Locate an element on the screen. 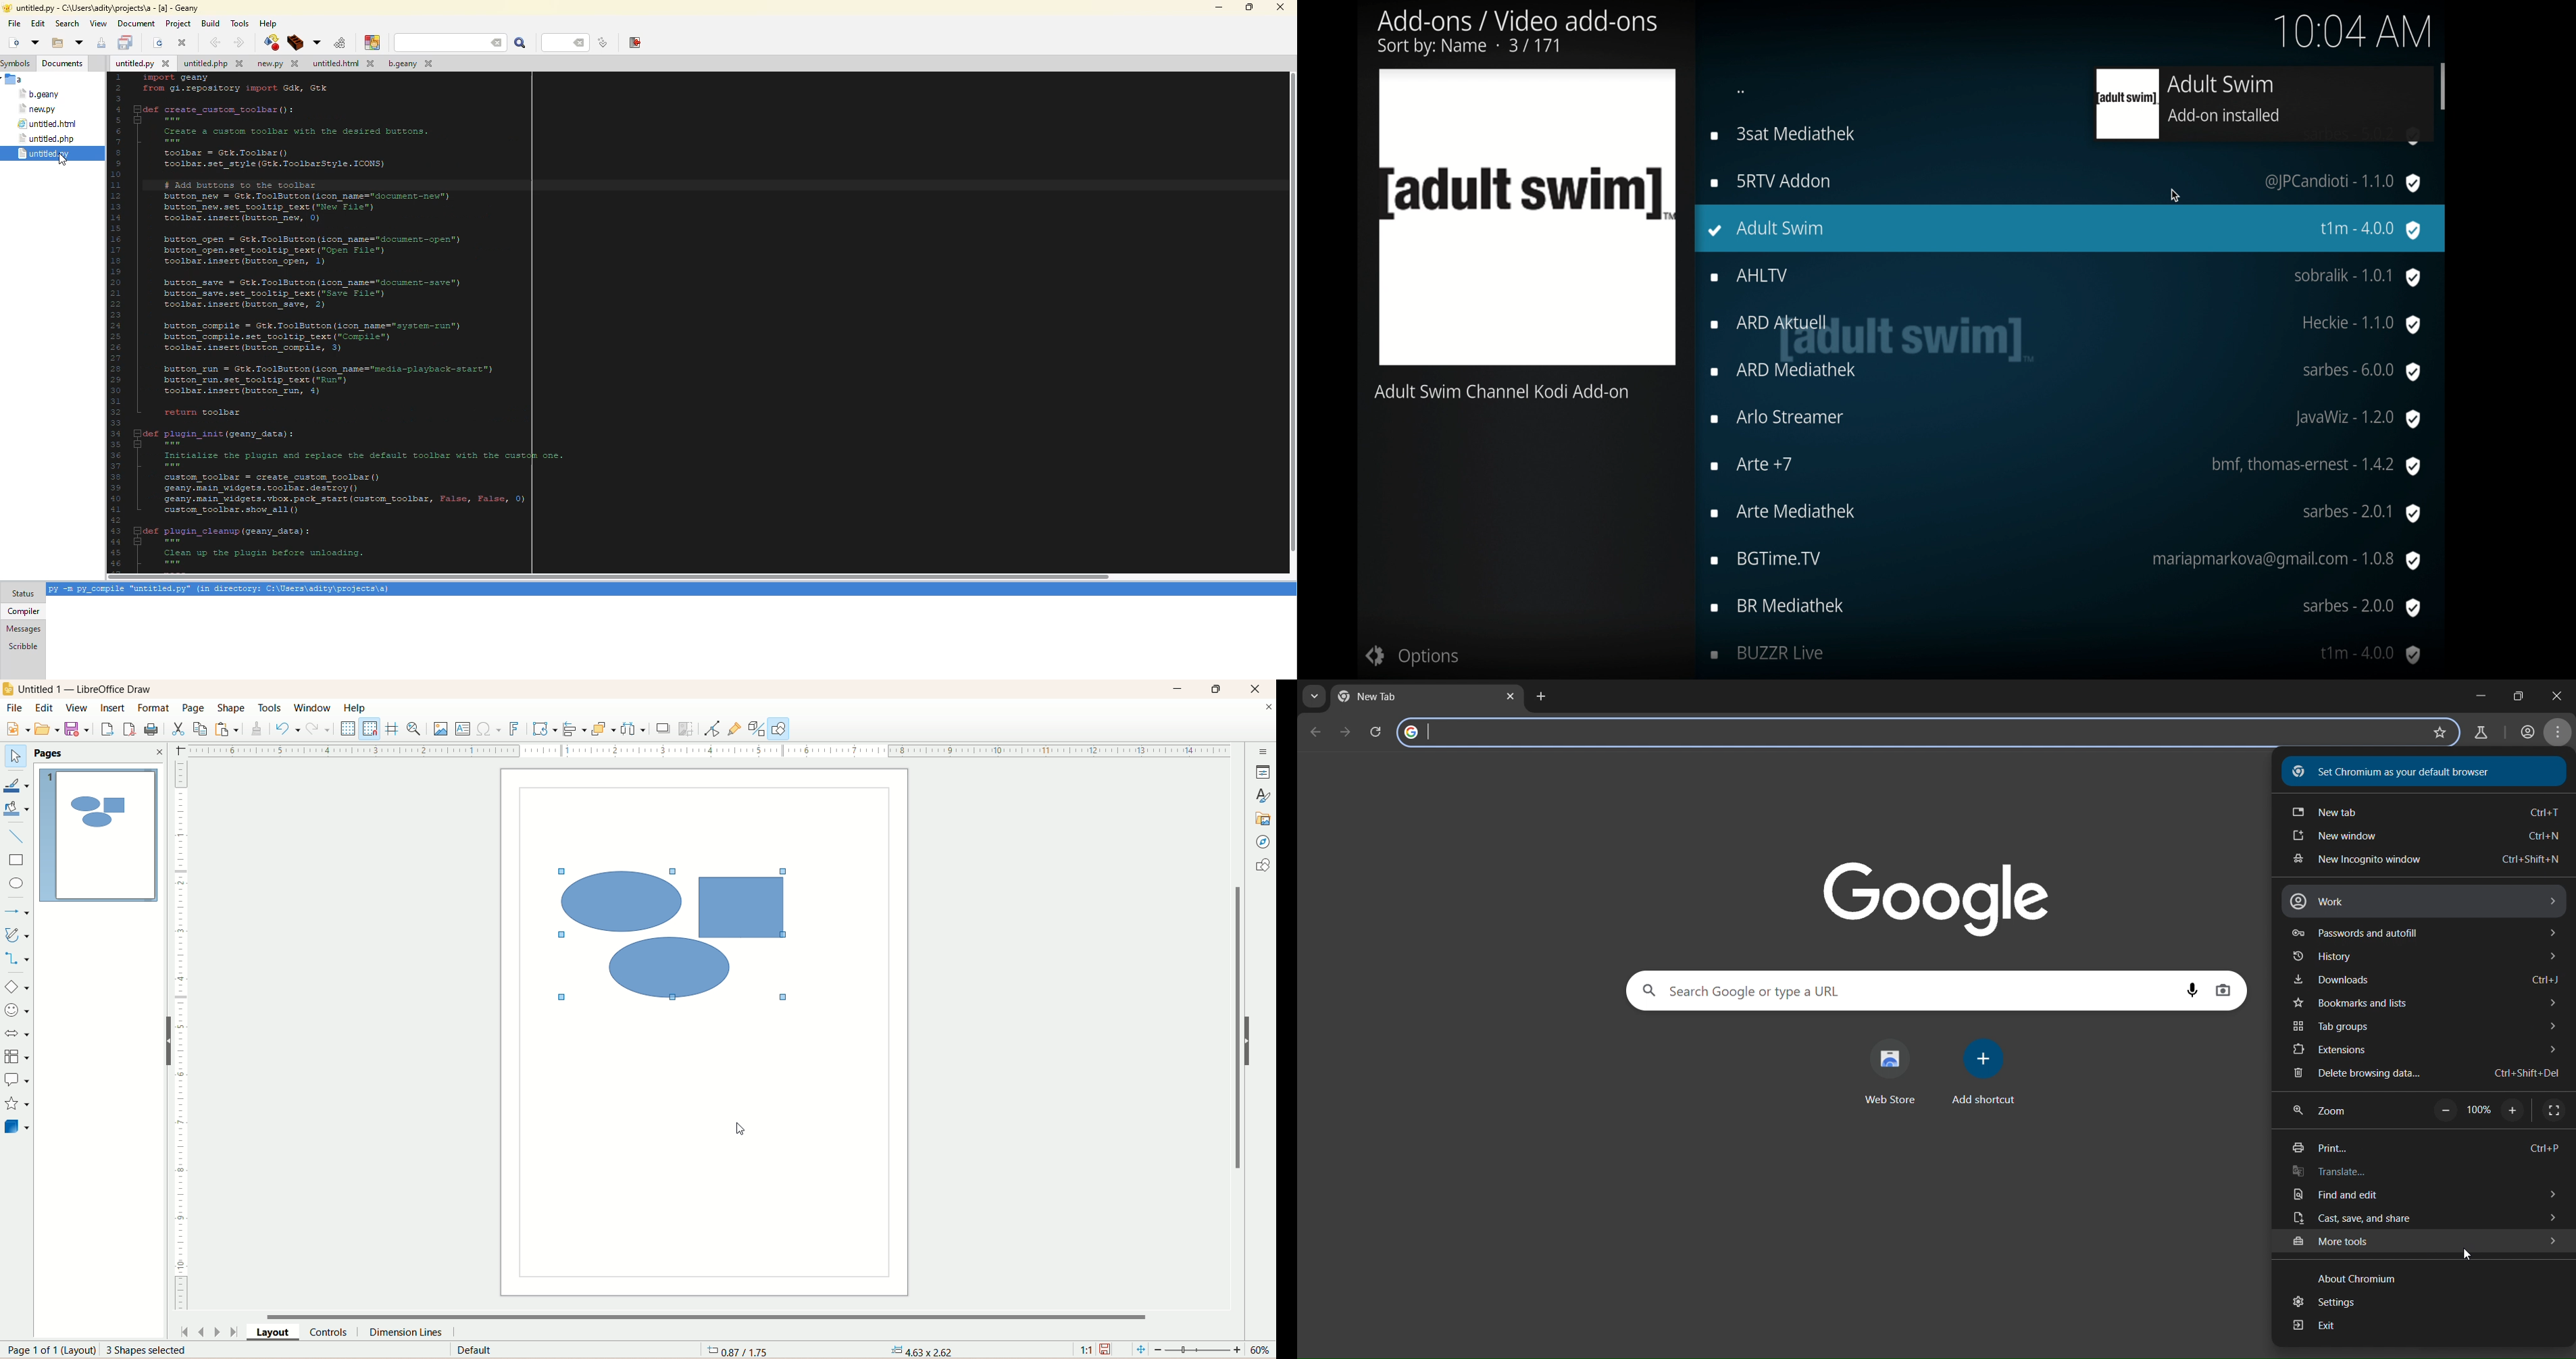  help is located at coordinates (356, 707).